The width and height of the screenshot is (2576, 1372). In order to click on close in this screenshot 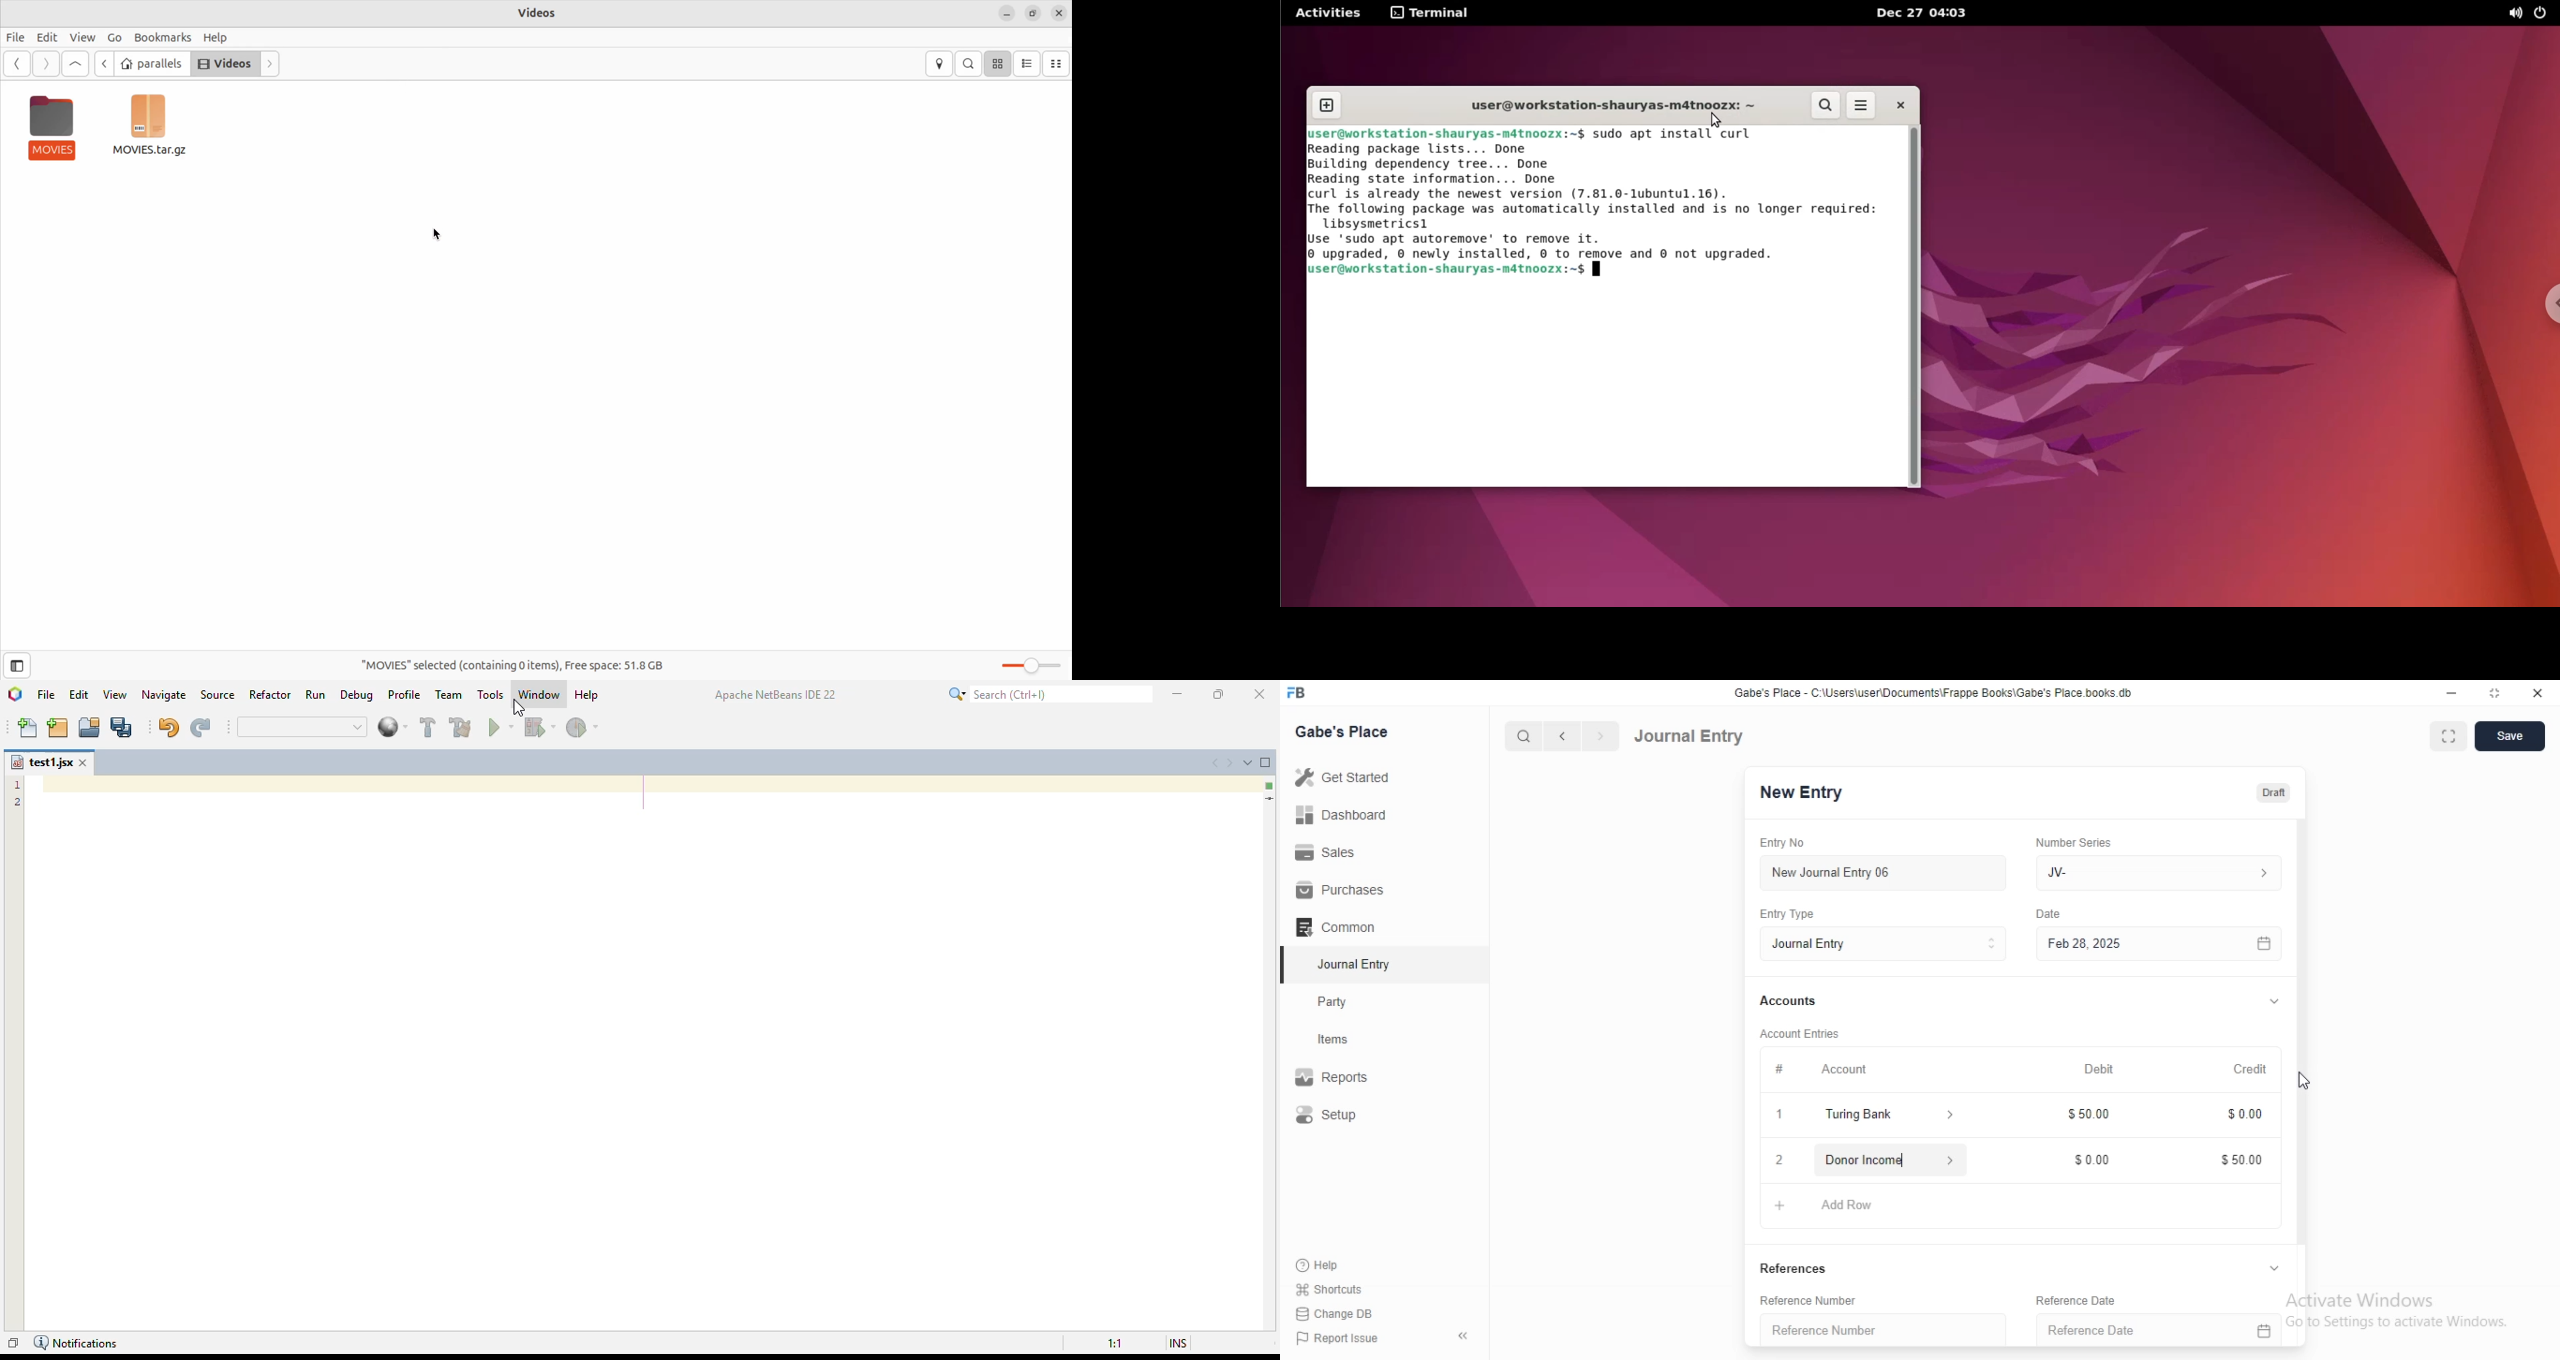, I will do `click(1260, 693)`.